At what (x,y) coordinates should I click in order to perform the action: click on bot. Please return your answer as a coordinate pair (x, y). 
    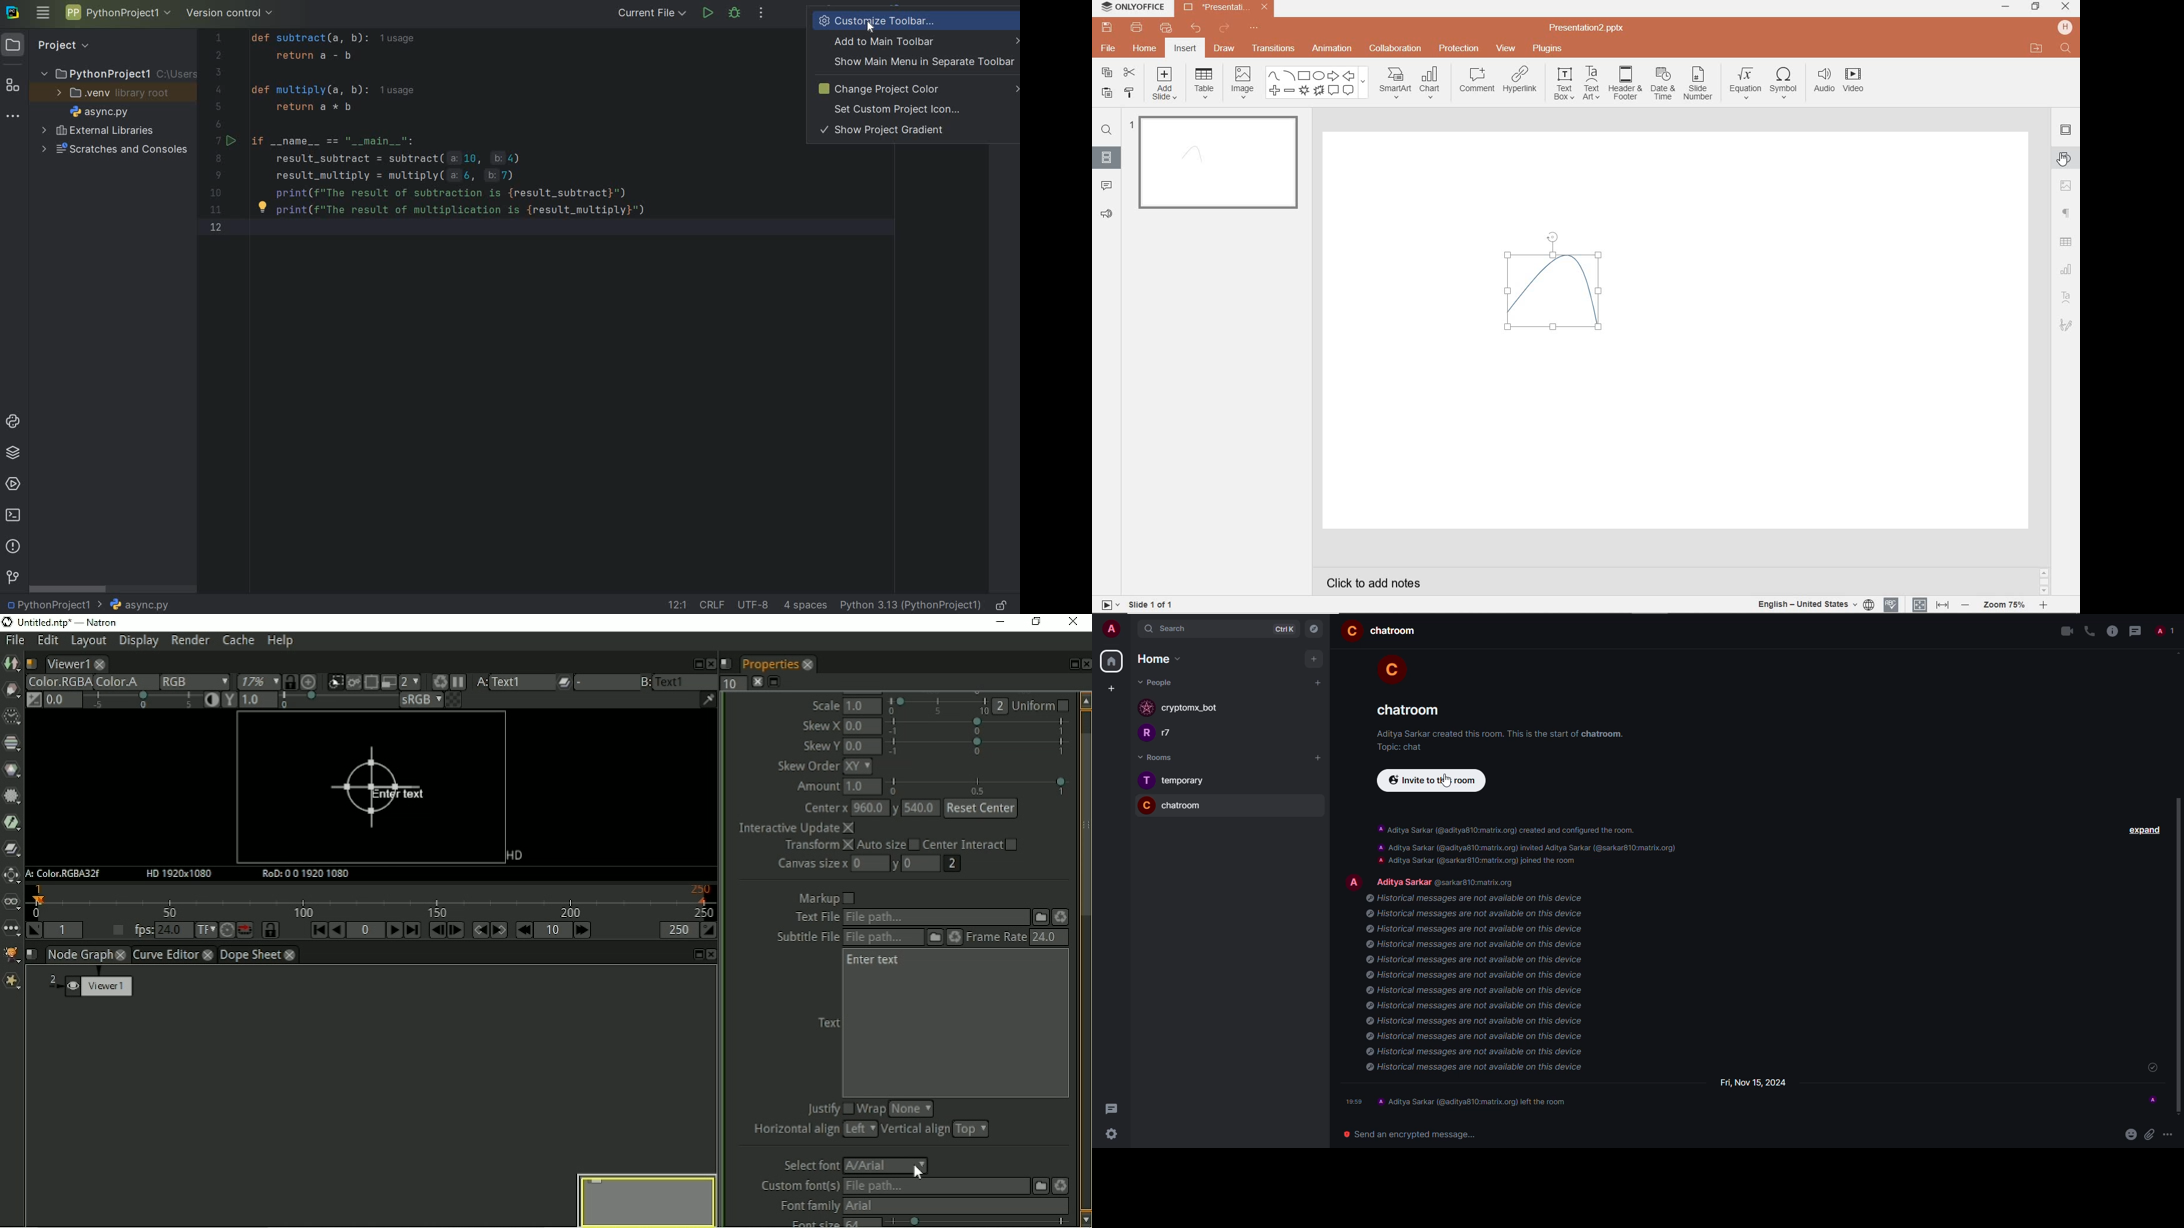
    Looking at the image, I should click on (1190, 709).